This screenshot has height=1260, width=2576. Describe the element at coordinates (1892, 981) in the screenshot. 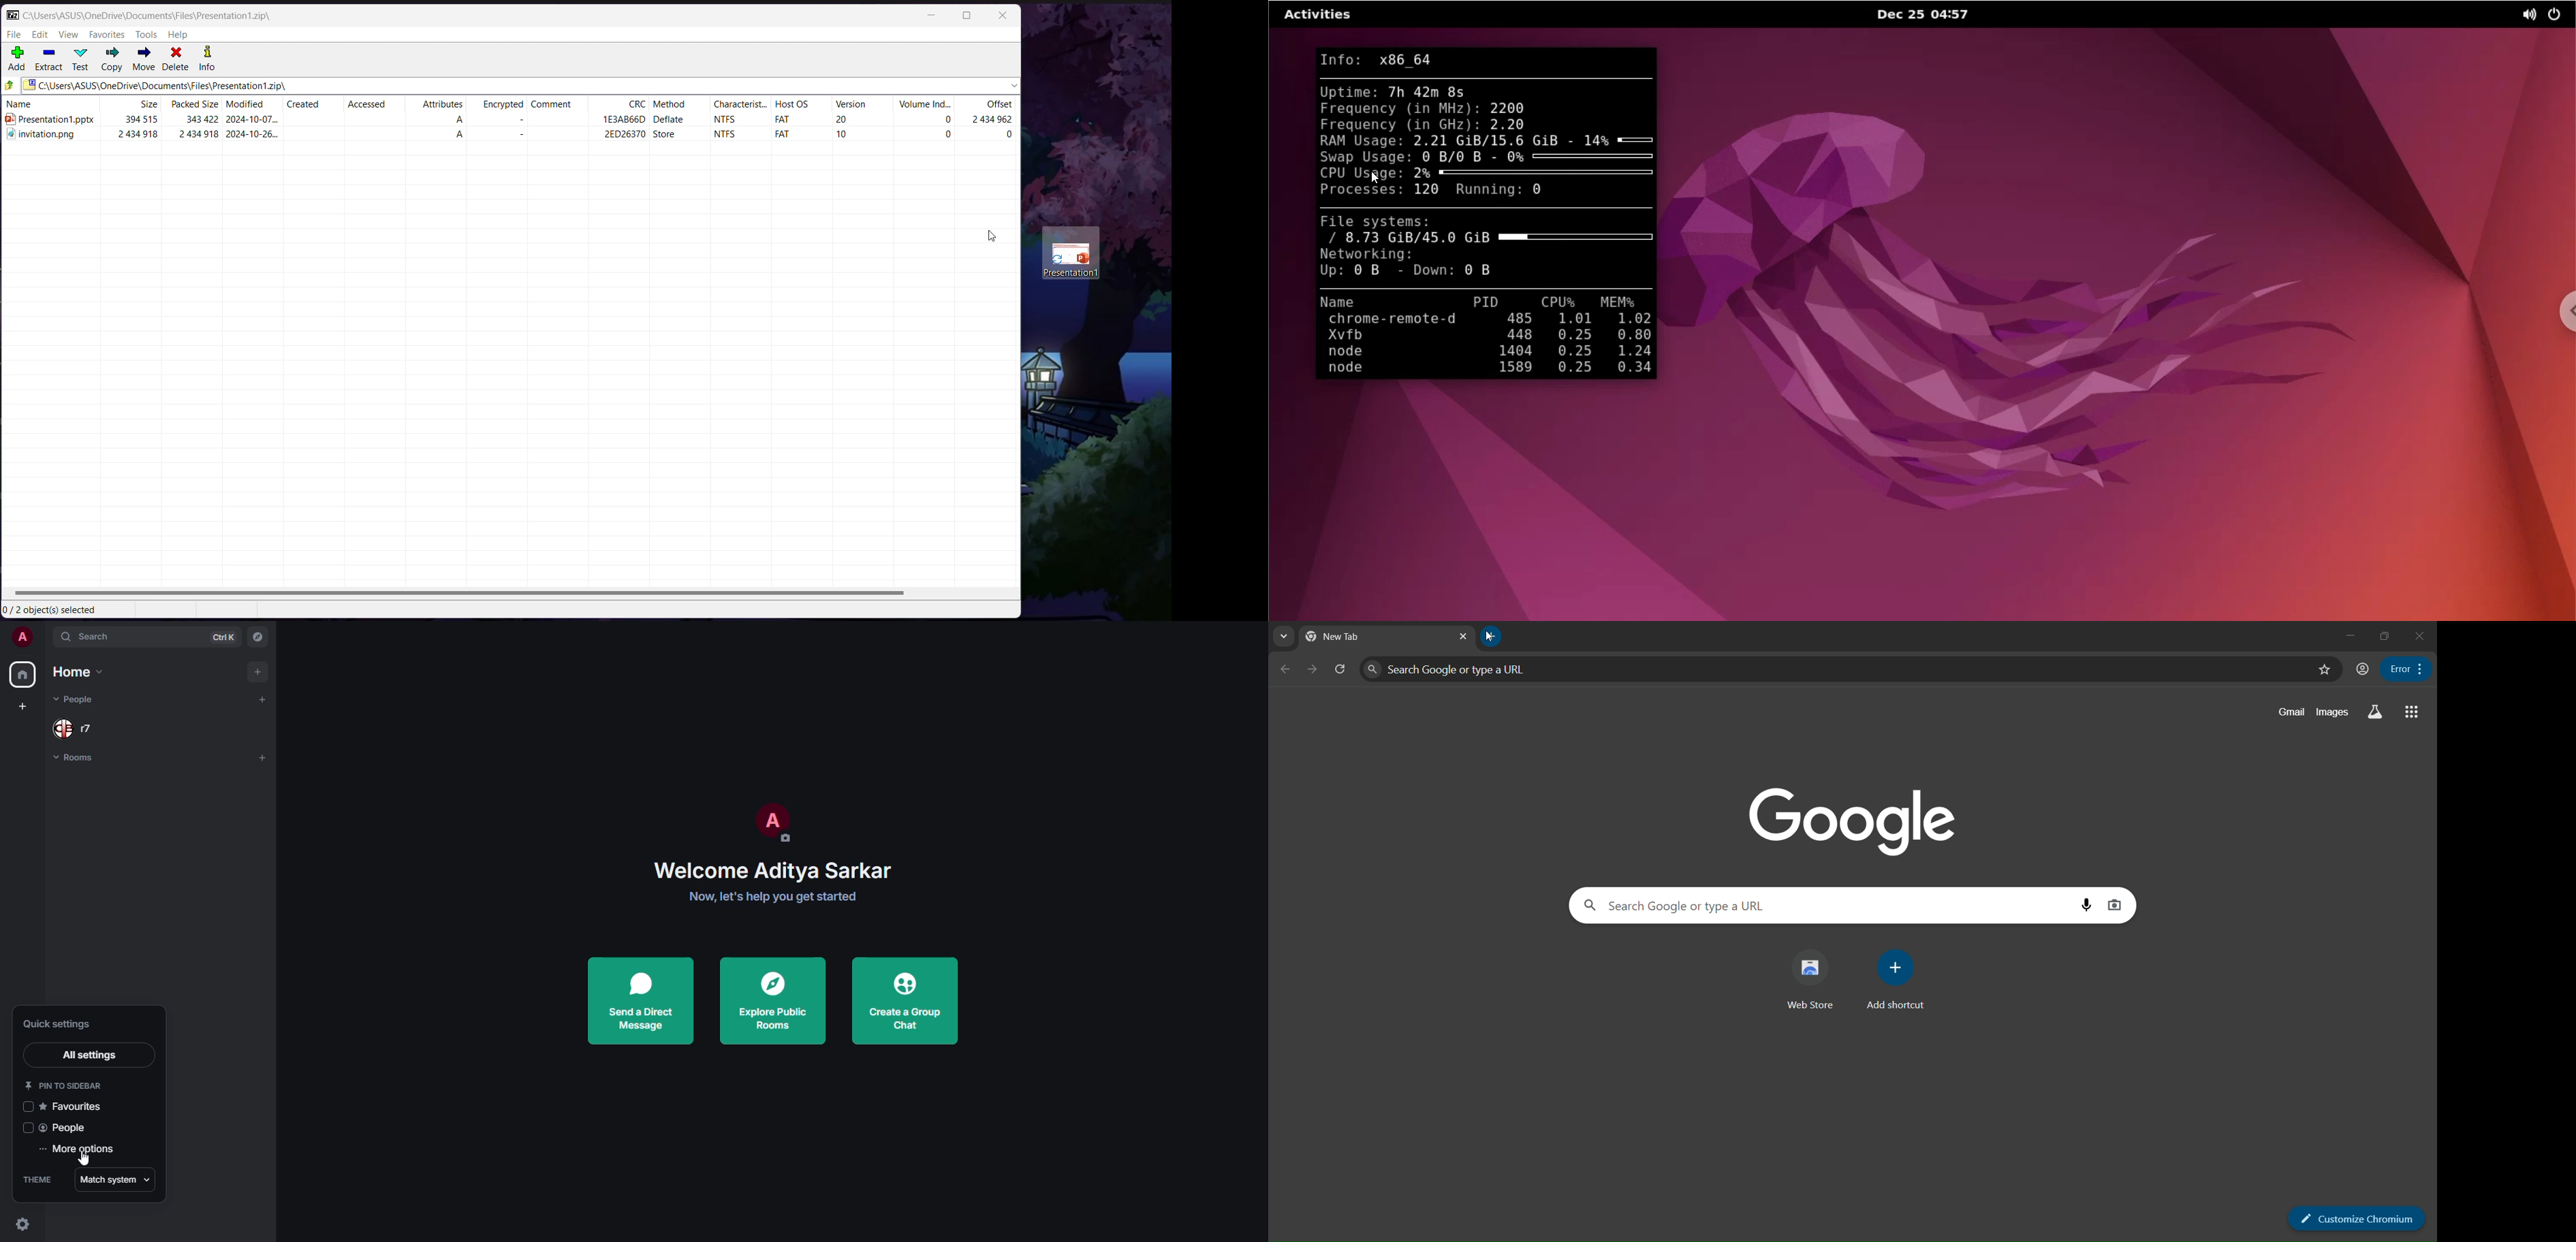

I see `add shortcut` at that location.